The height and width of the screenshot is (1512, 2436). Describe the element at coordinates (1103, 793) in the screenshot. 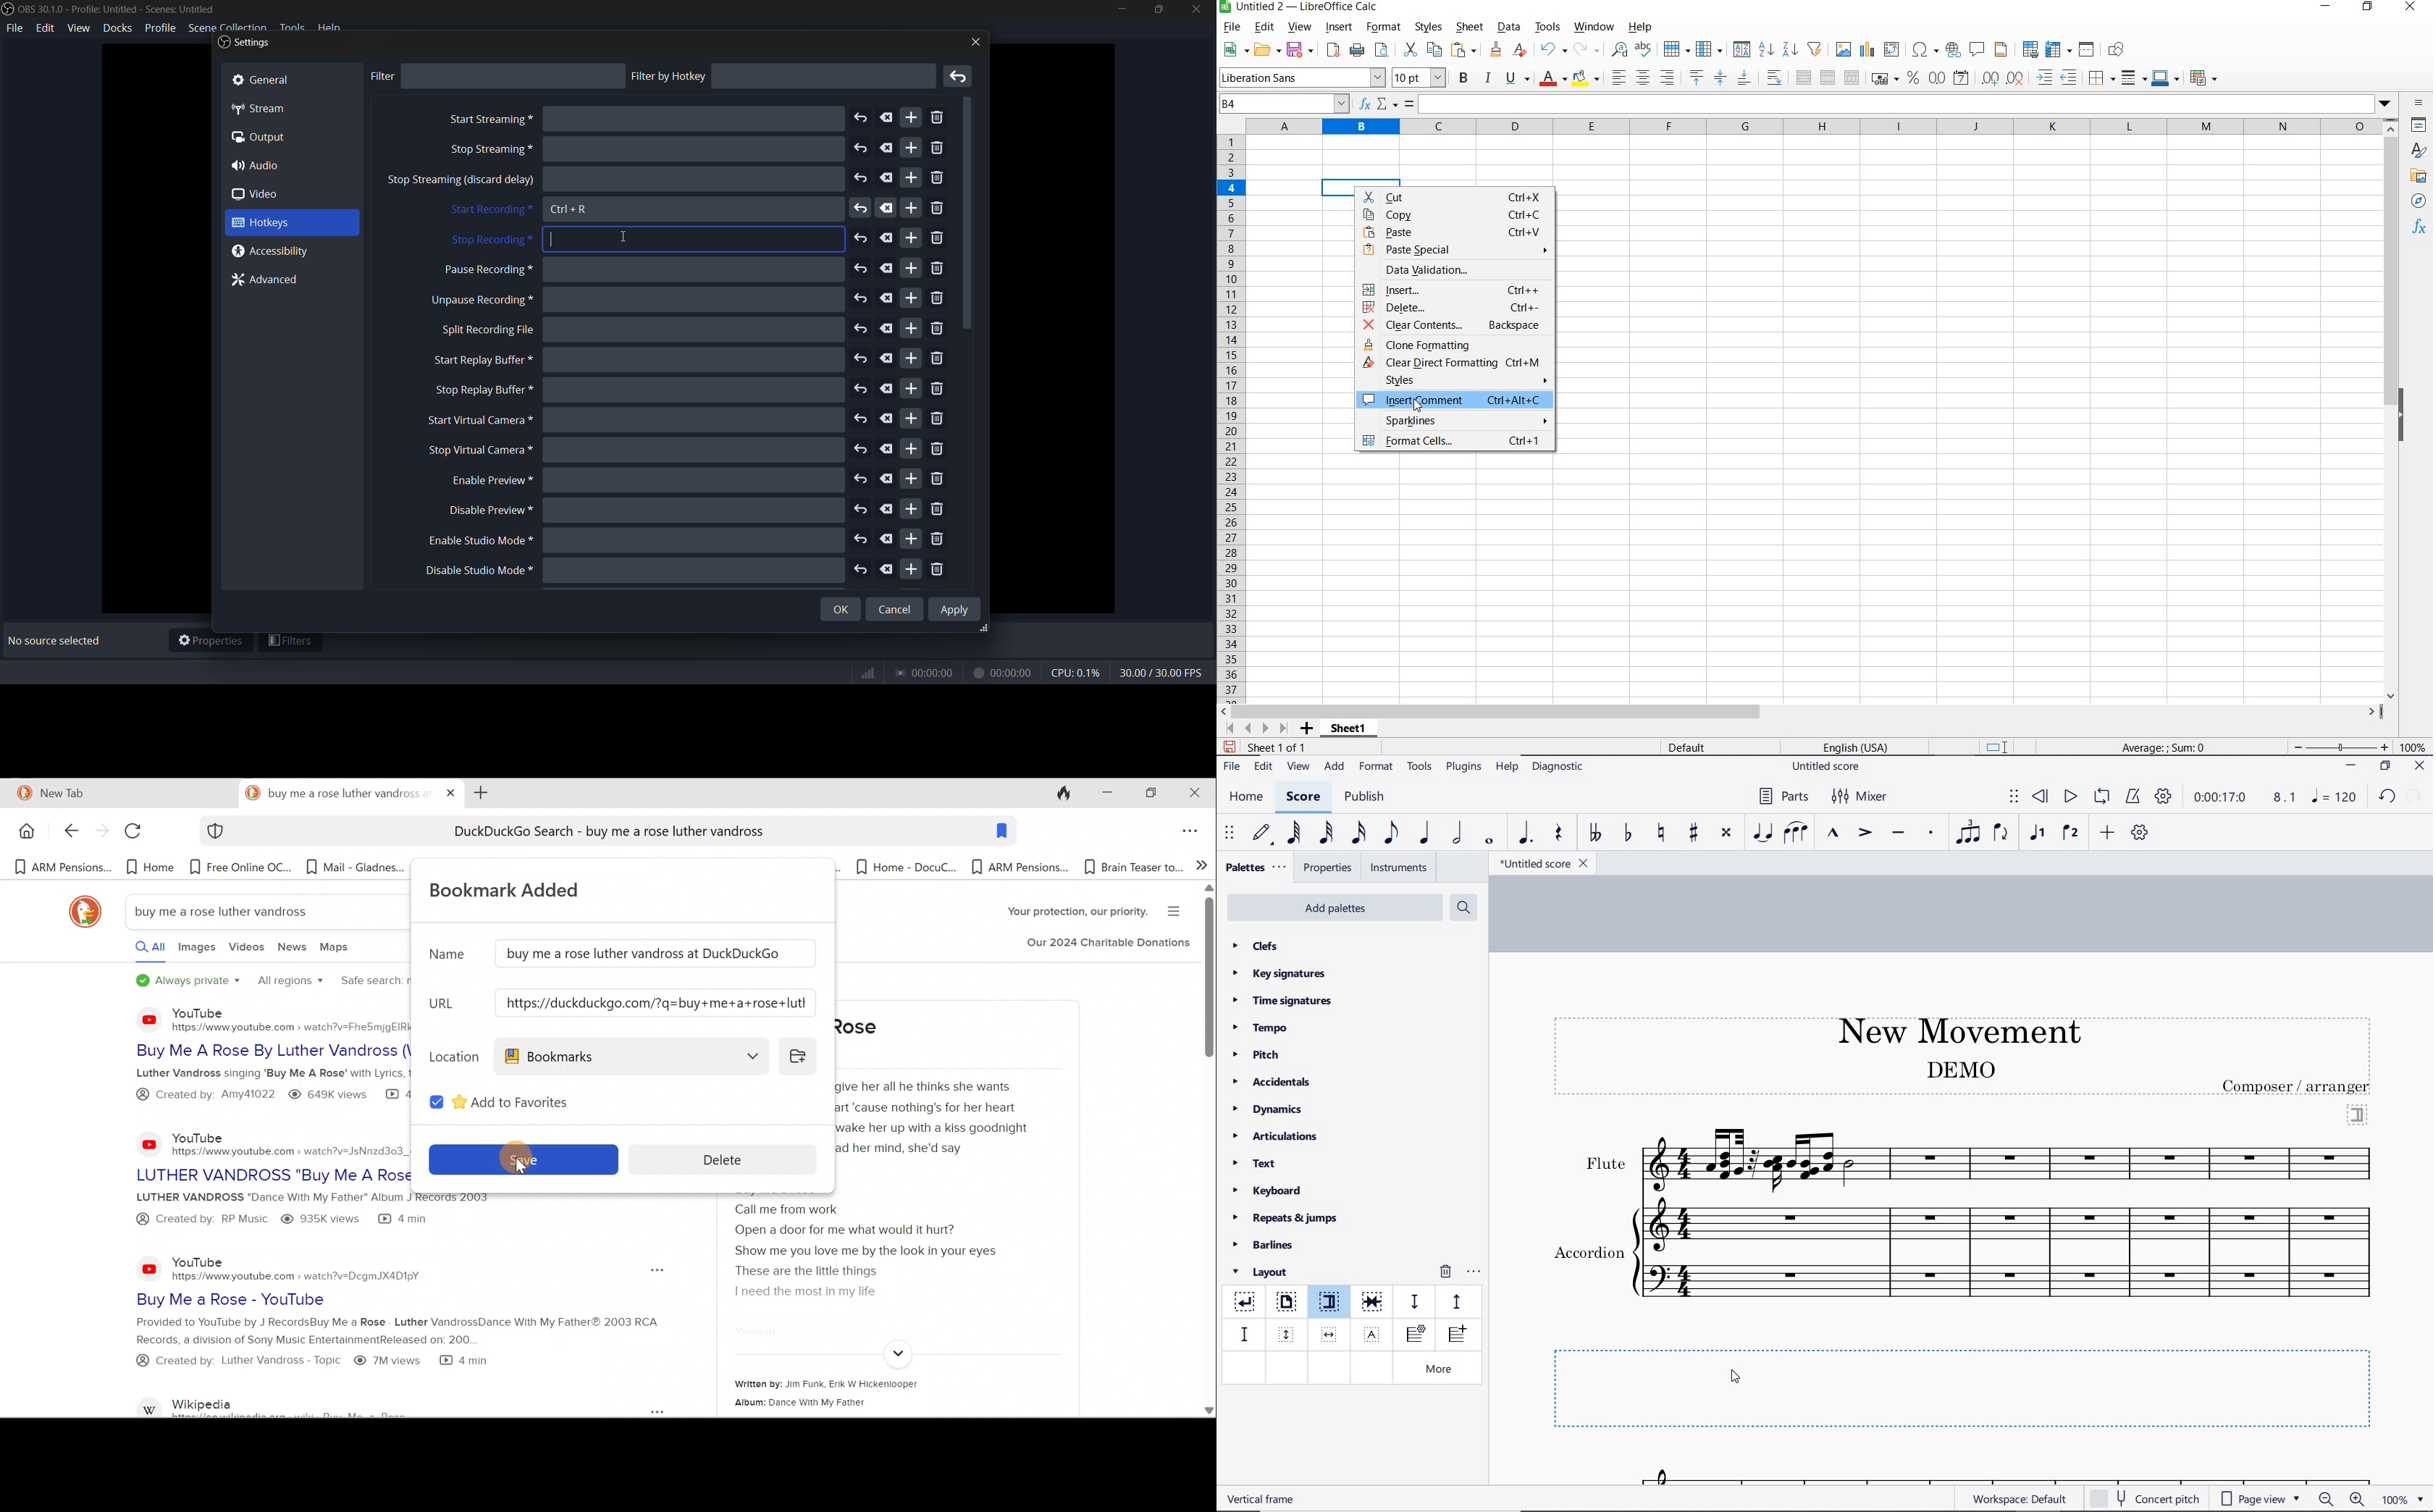

I see `Minimize` at that location.